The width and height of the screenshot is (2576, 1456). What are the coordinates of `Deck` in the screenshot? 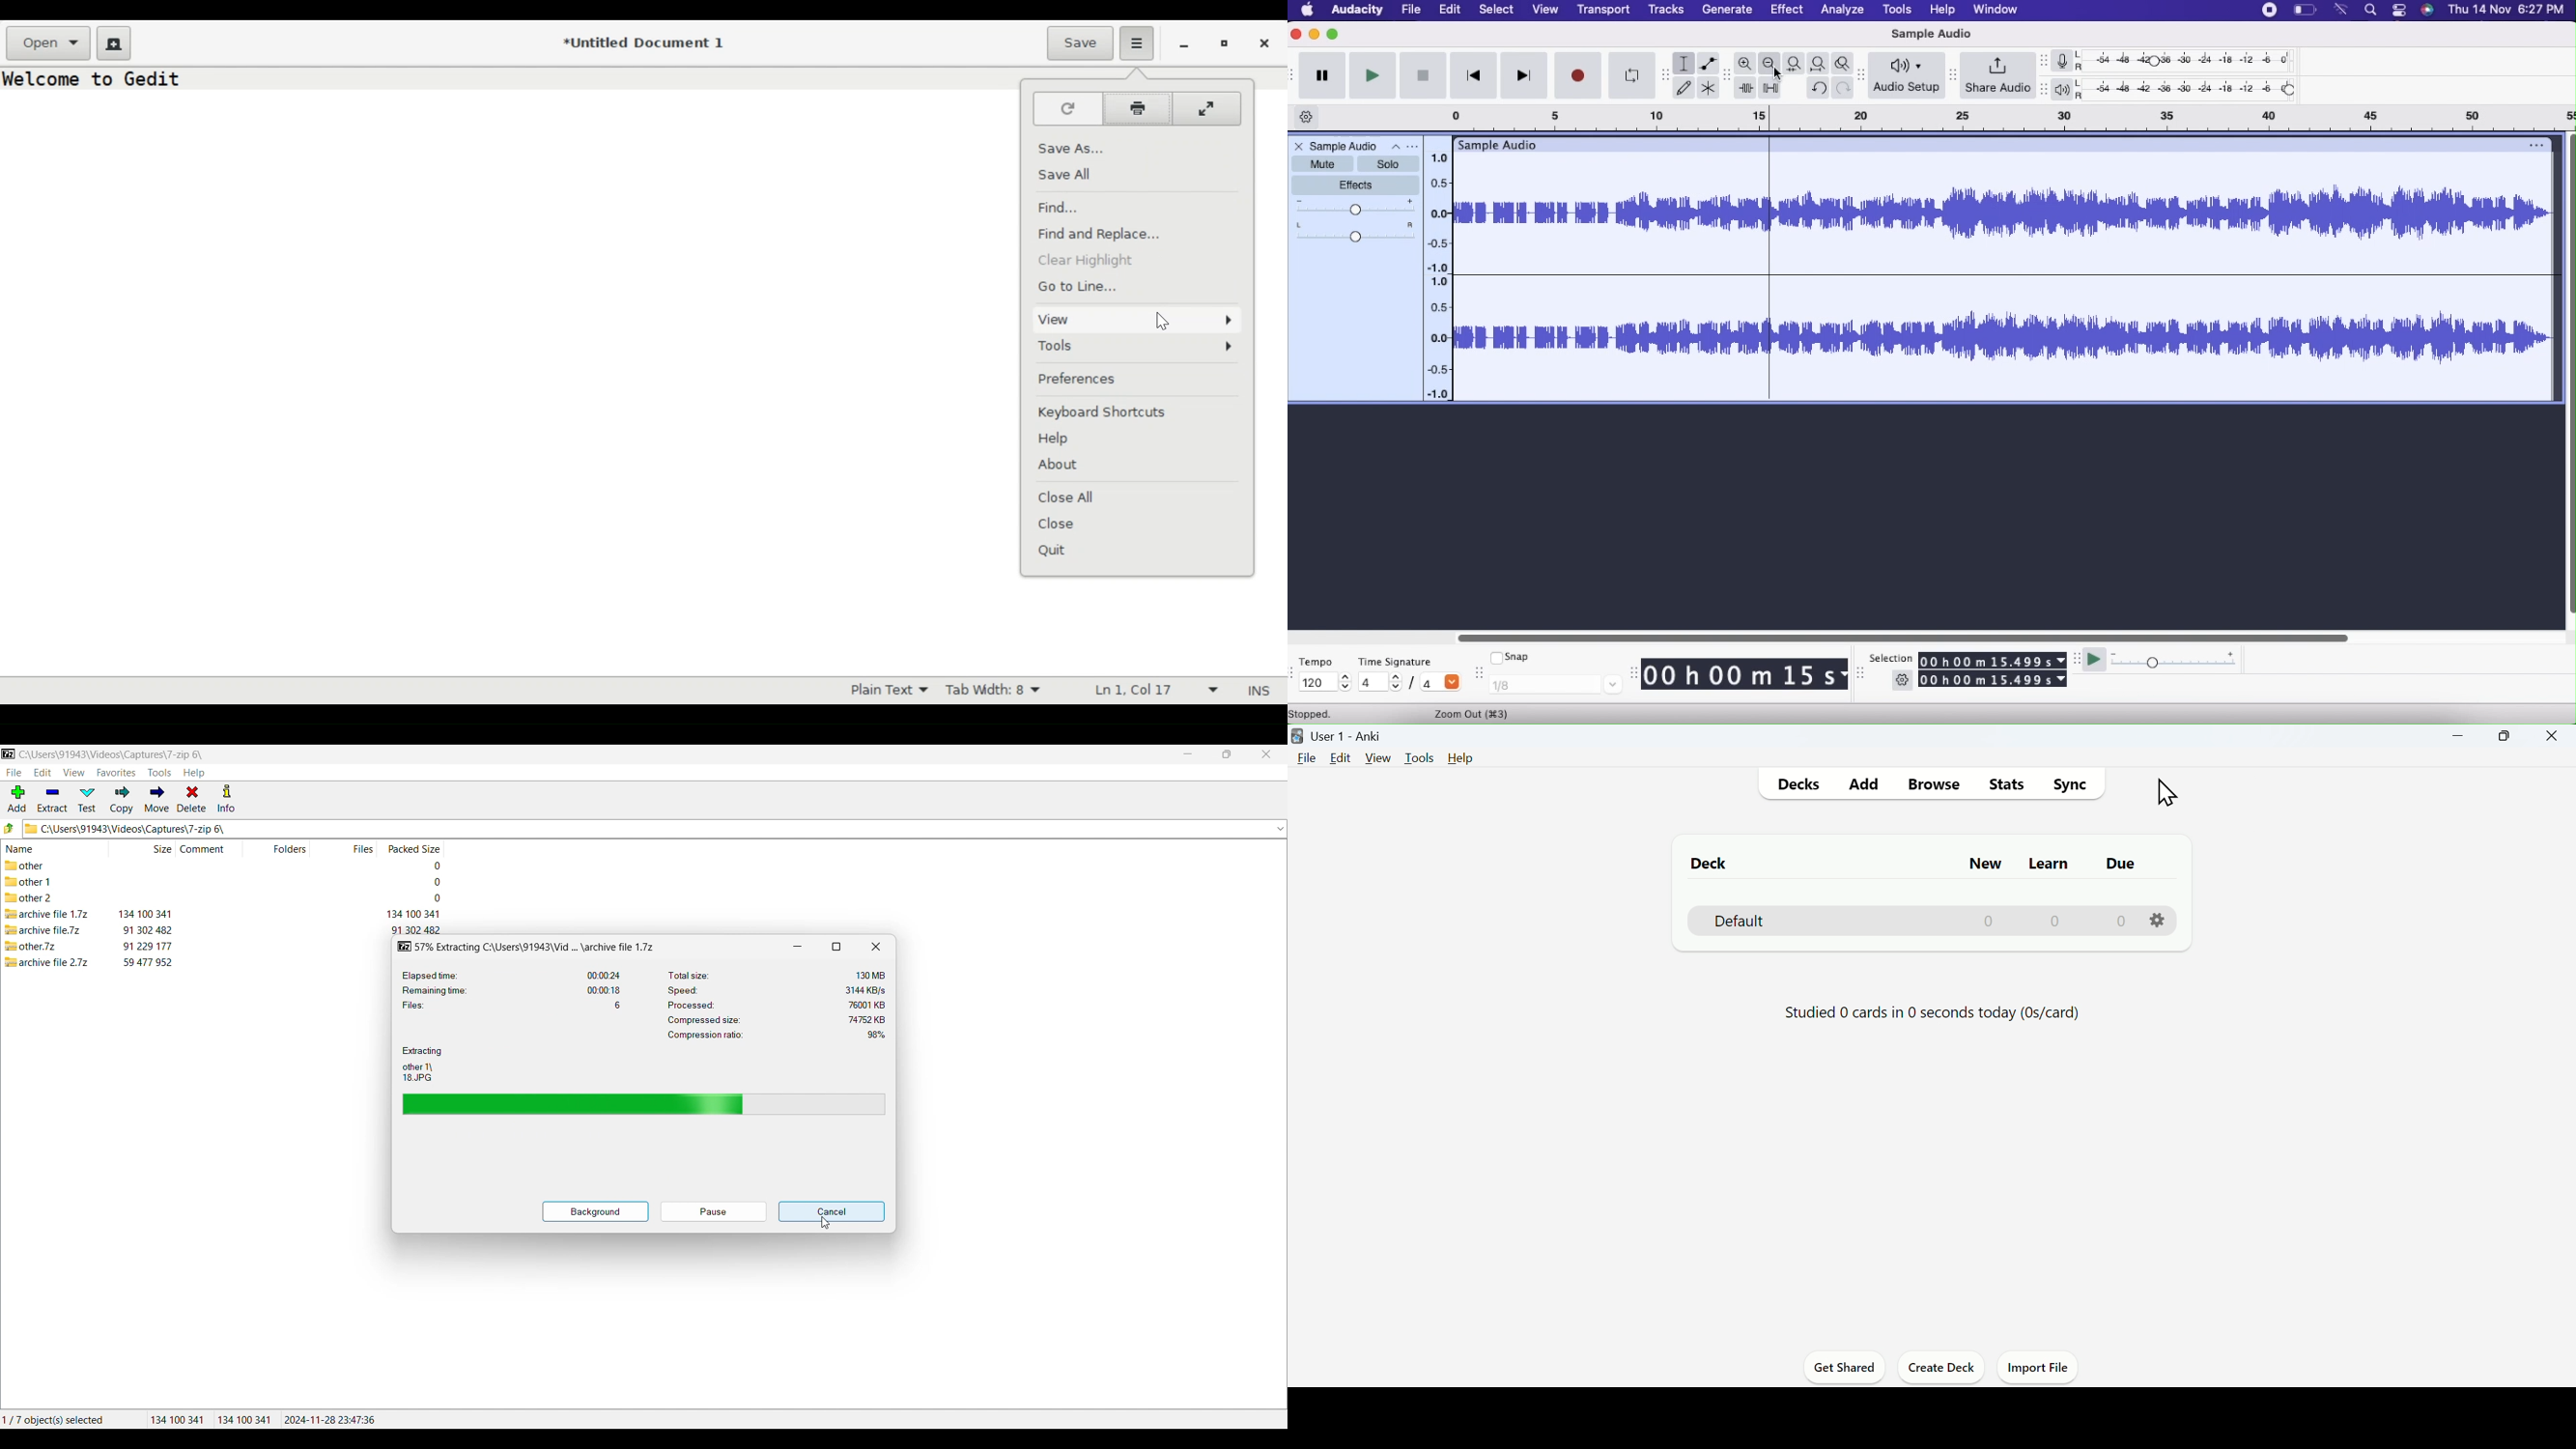 It's located at (1924, 920).